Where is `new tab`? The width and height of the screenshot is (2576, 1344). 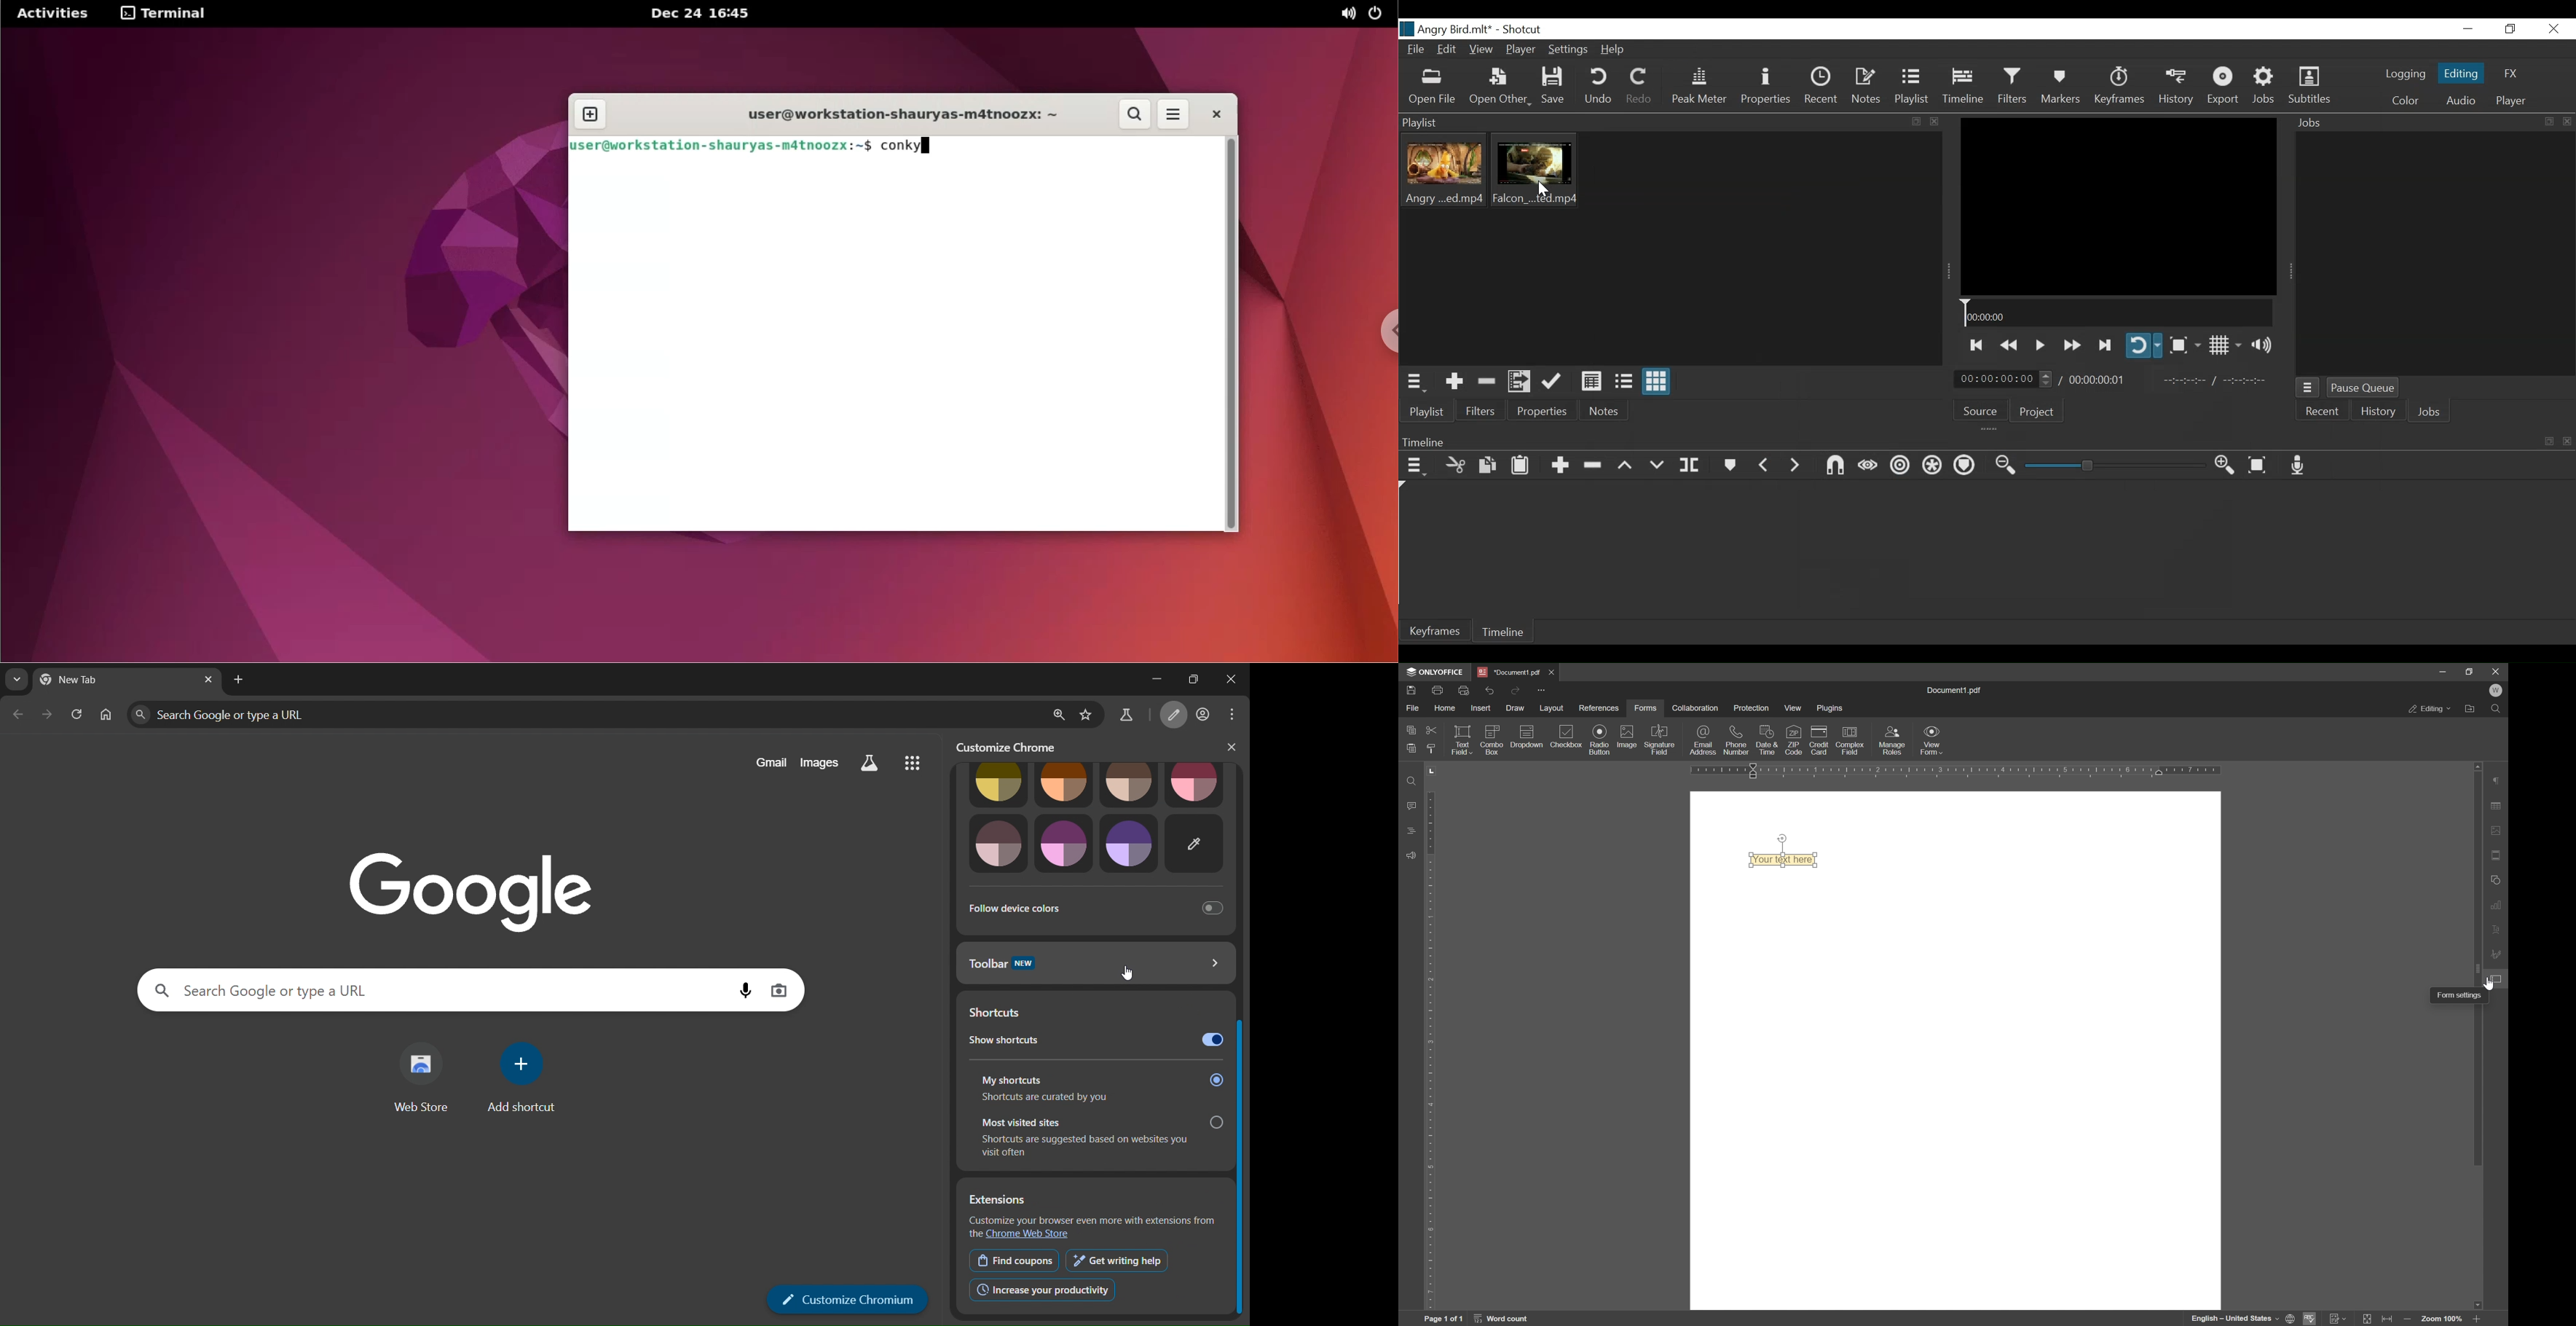
new tab is located at coordinates (239, 679).